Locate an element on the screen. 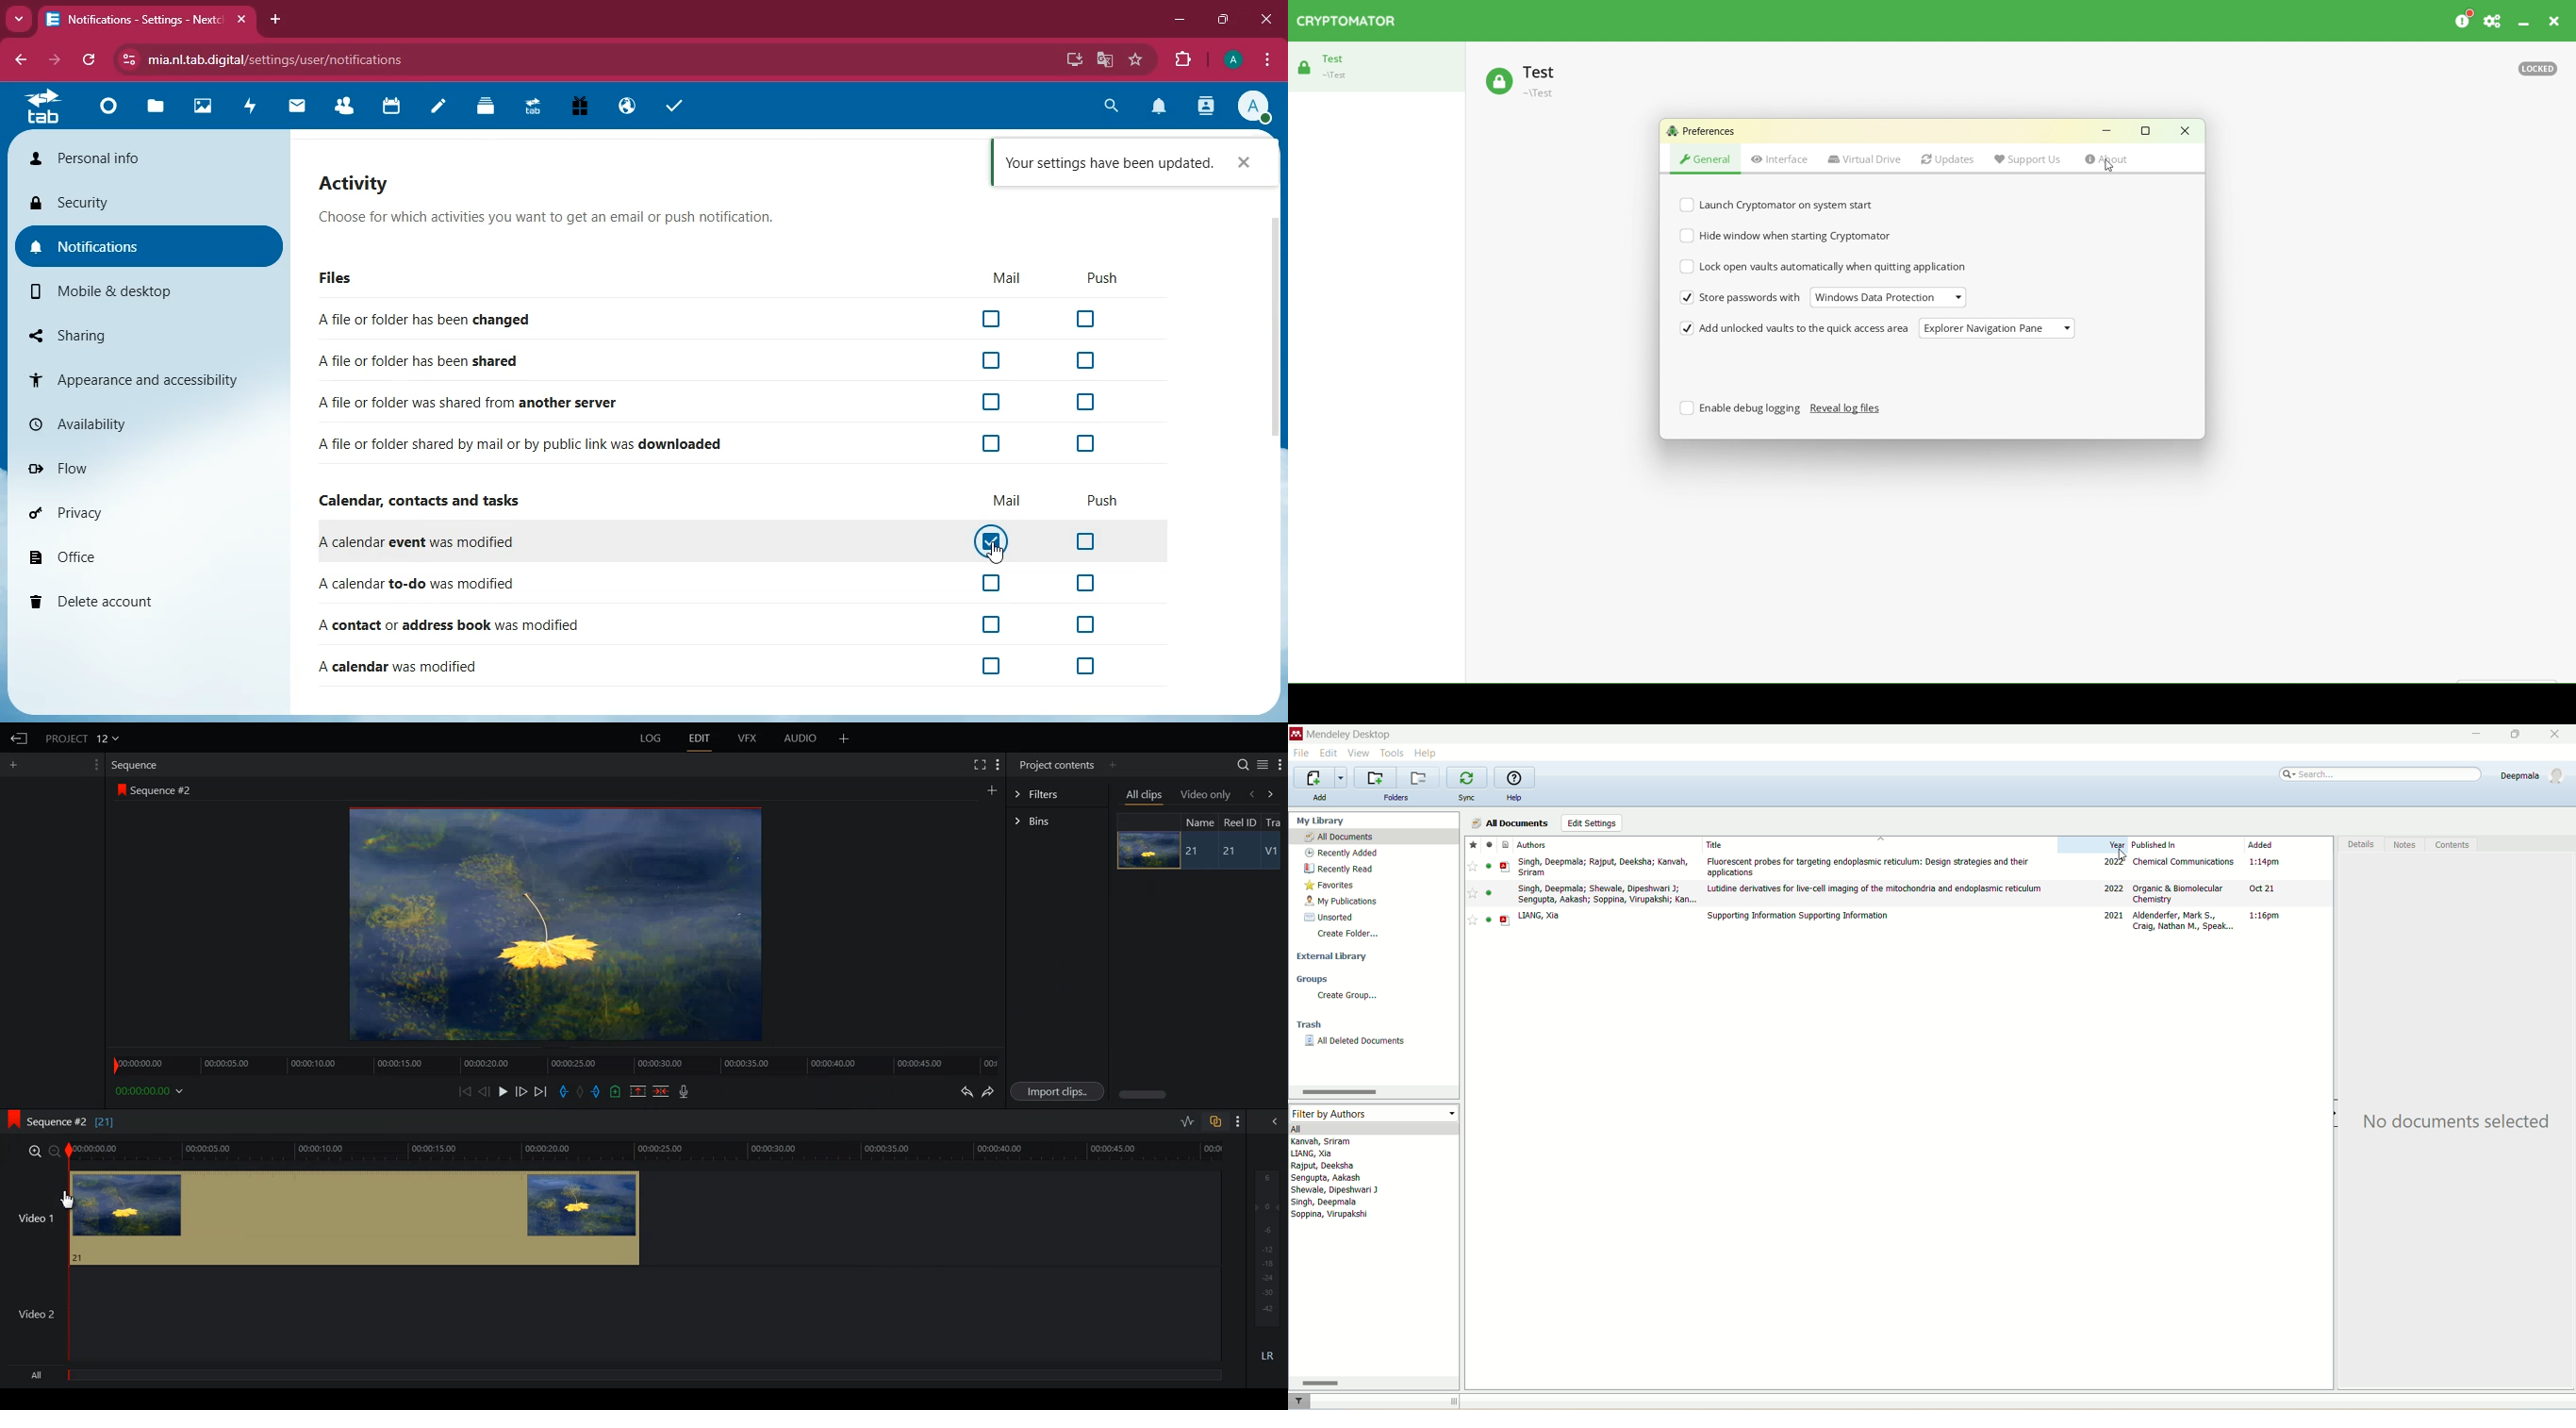  Tra is located at coordinates (1275, 822).